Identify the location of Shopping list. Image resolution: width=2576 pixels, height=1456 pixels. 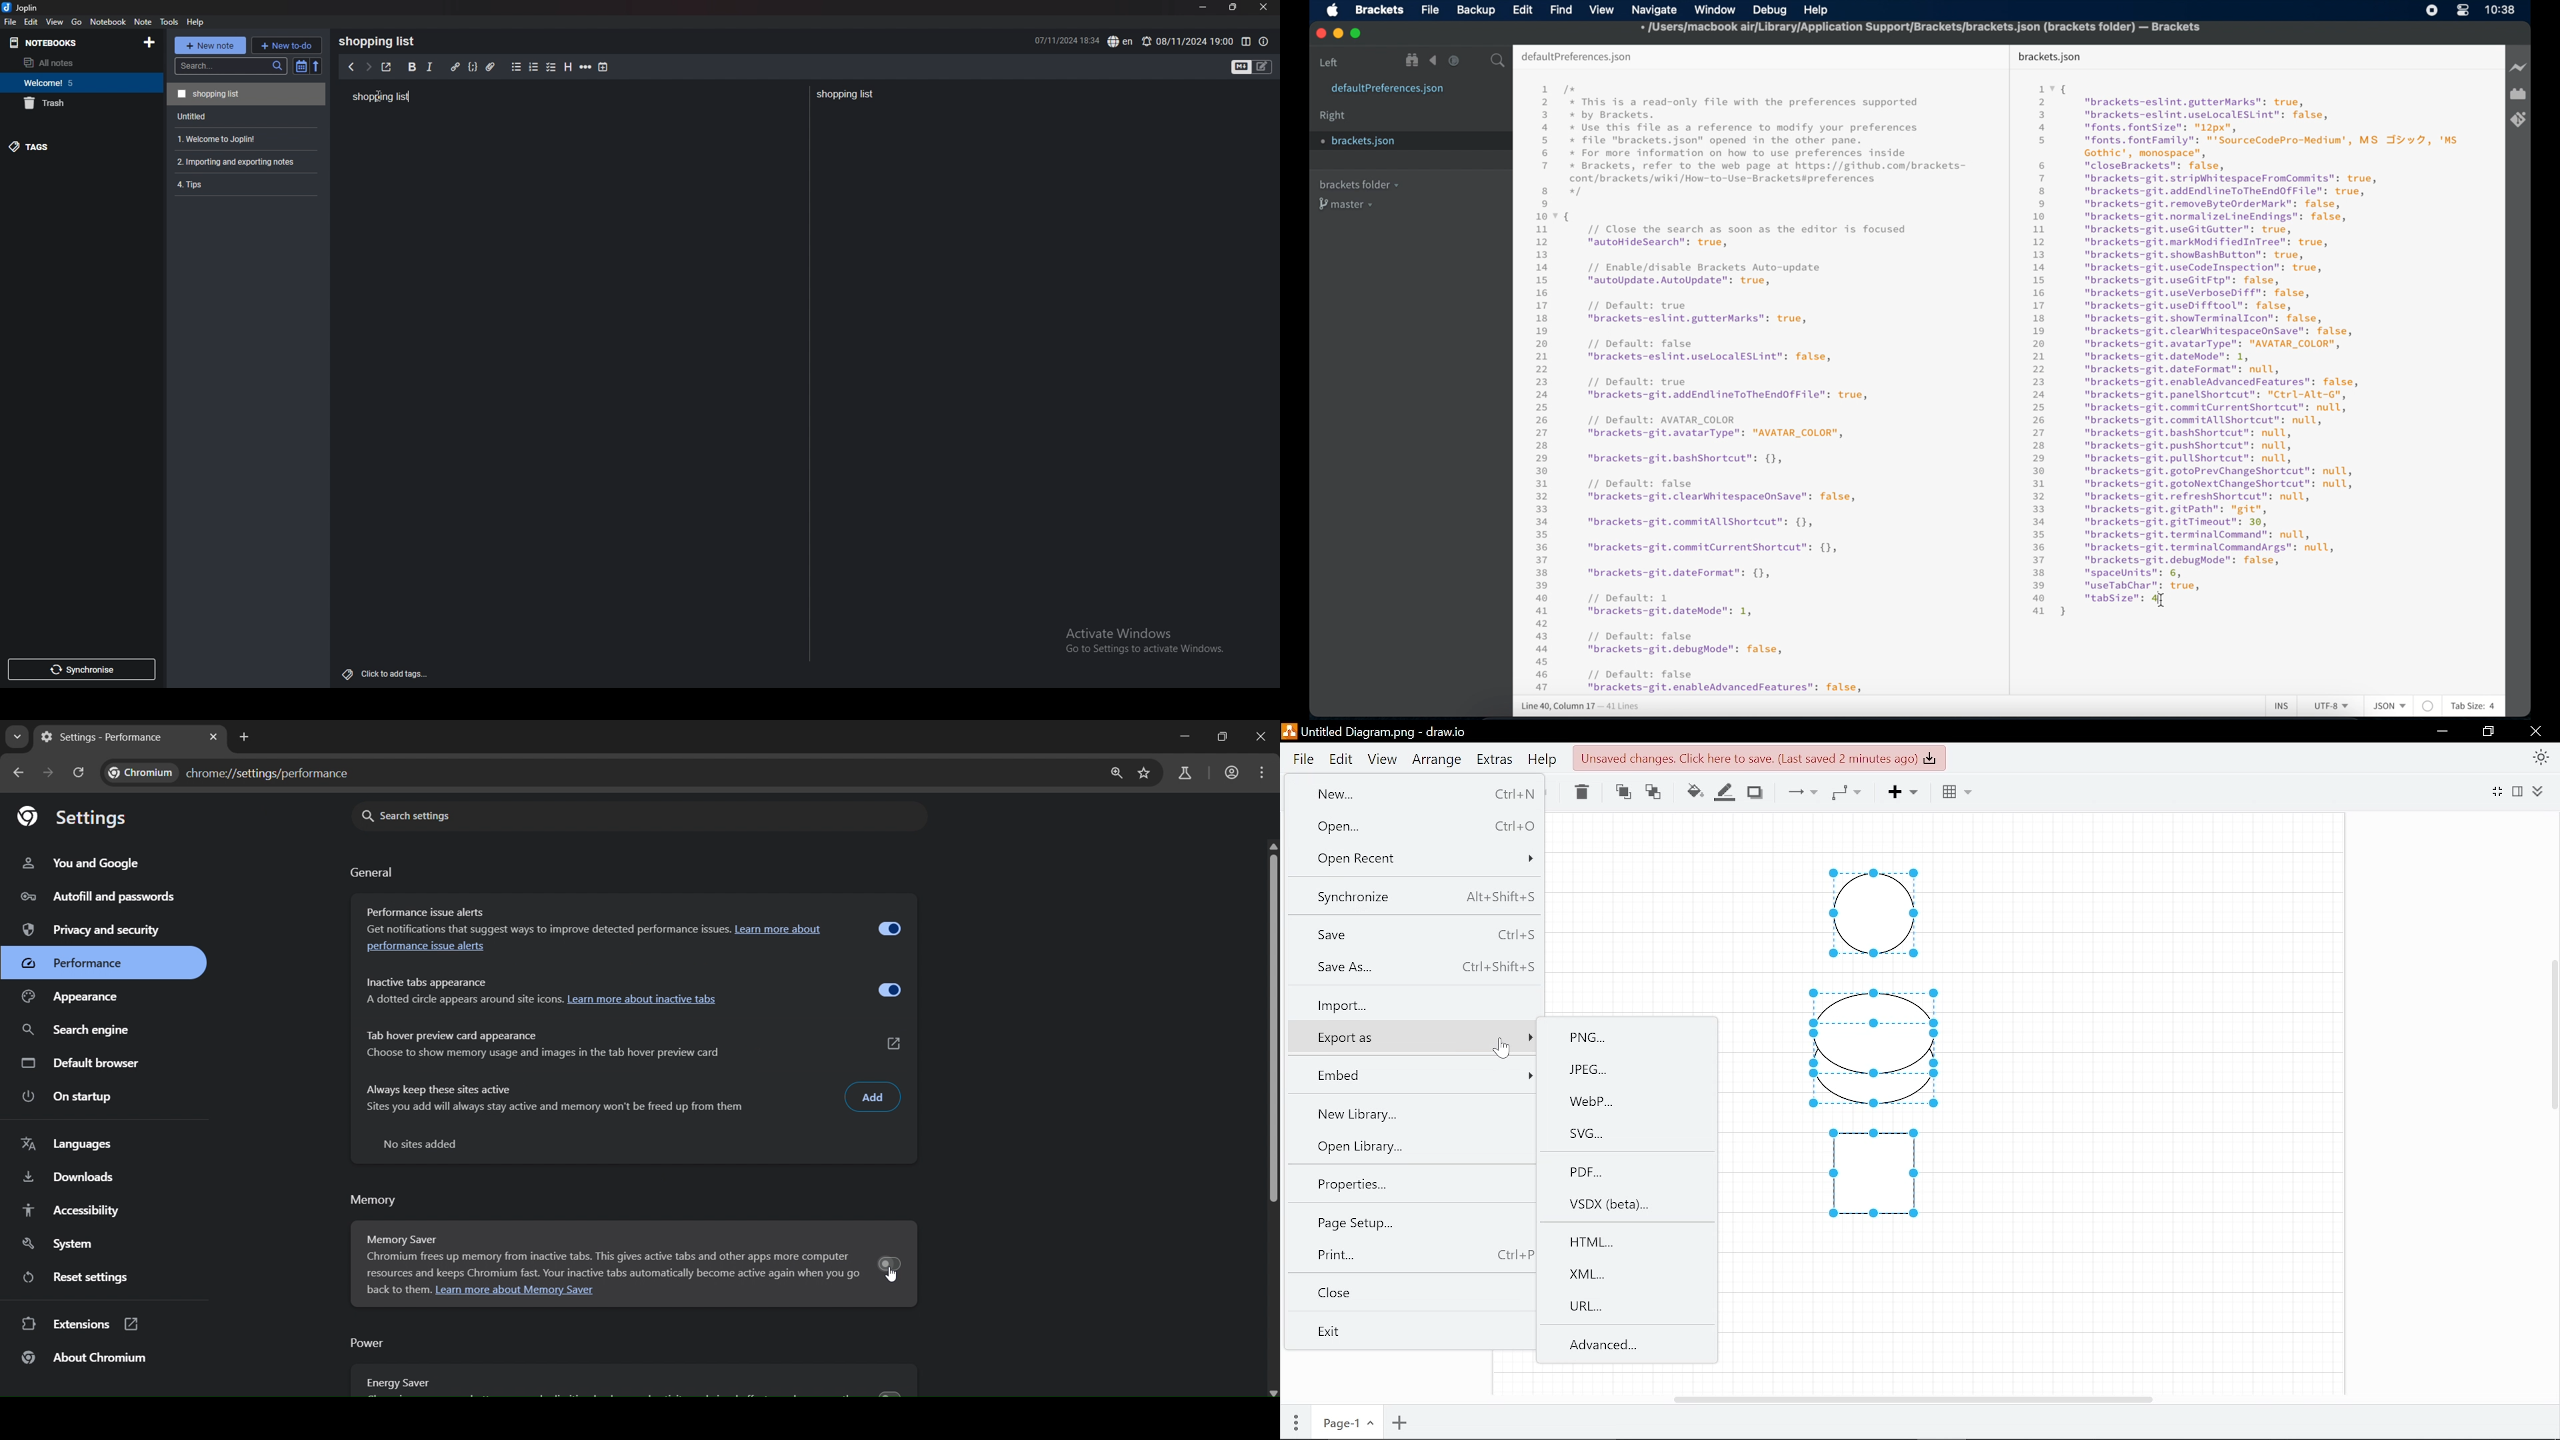
(847, 95).